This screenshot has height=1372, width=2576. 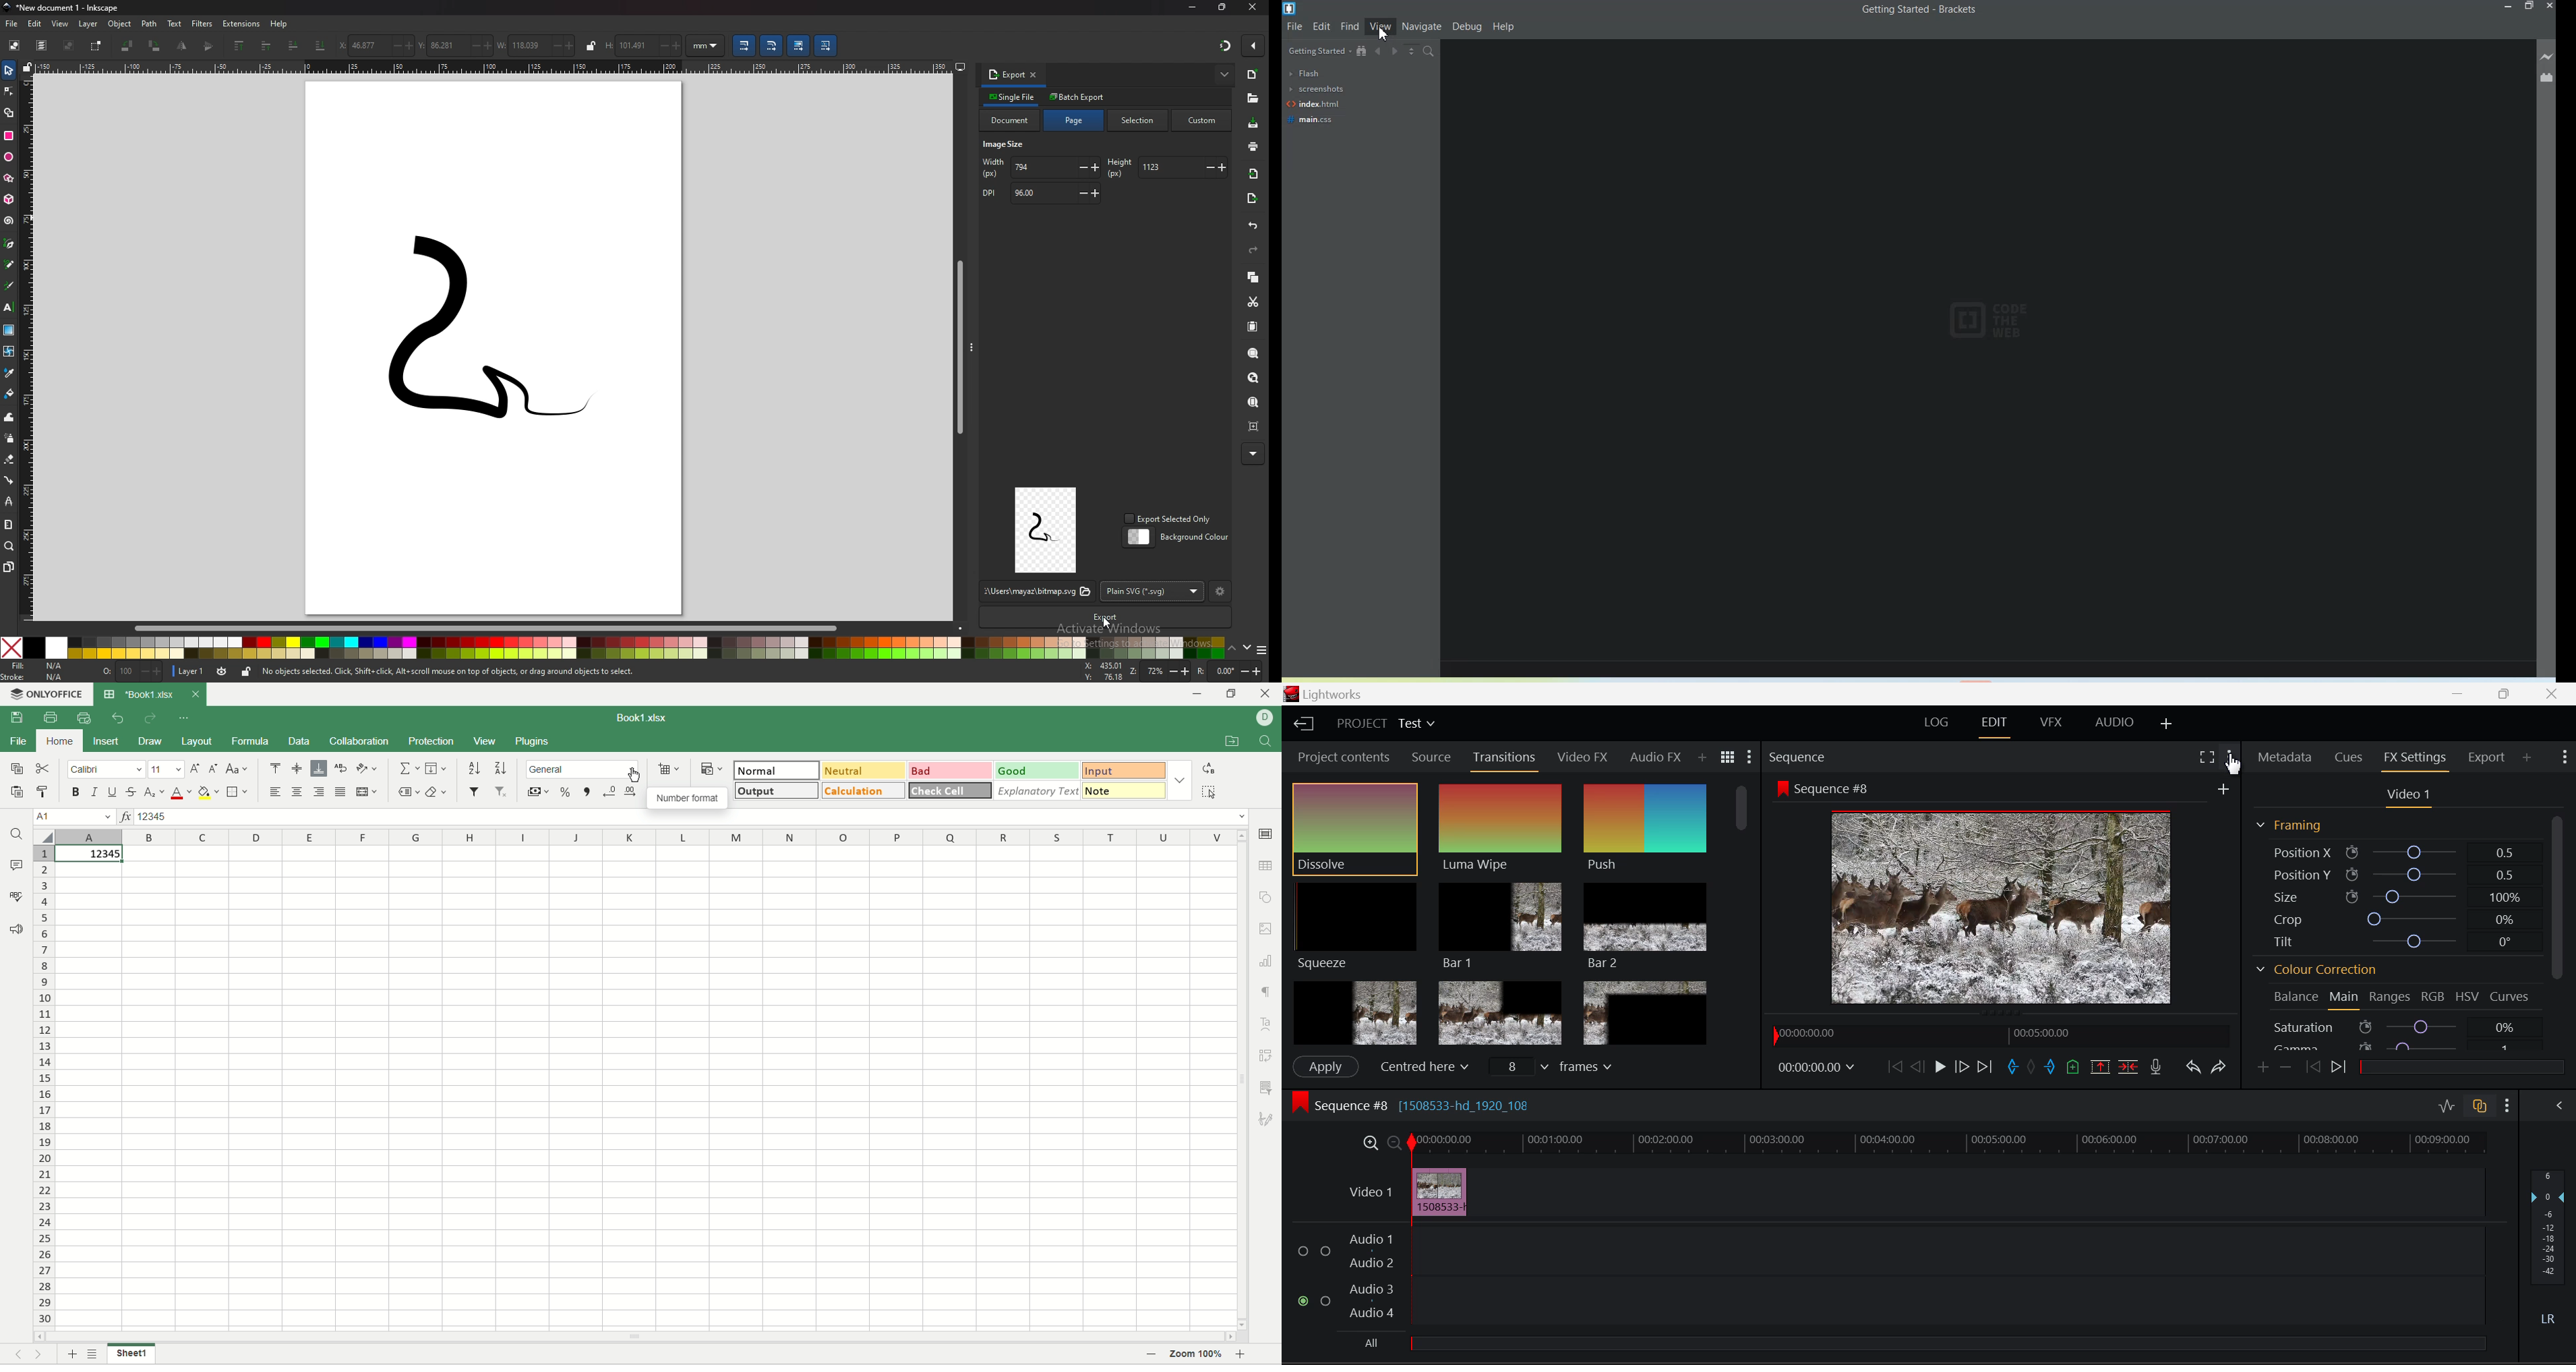 I want to click on single file, so click(x=1013, y=97).